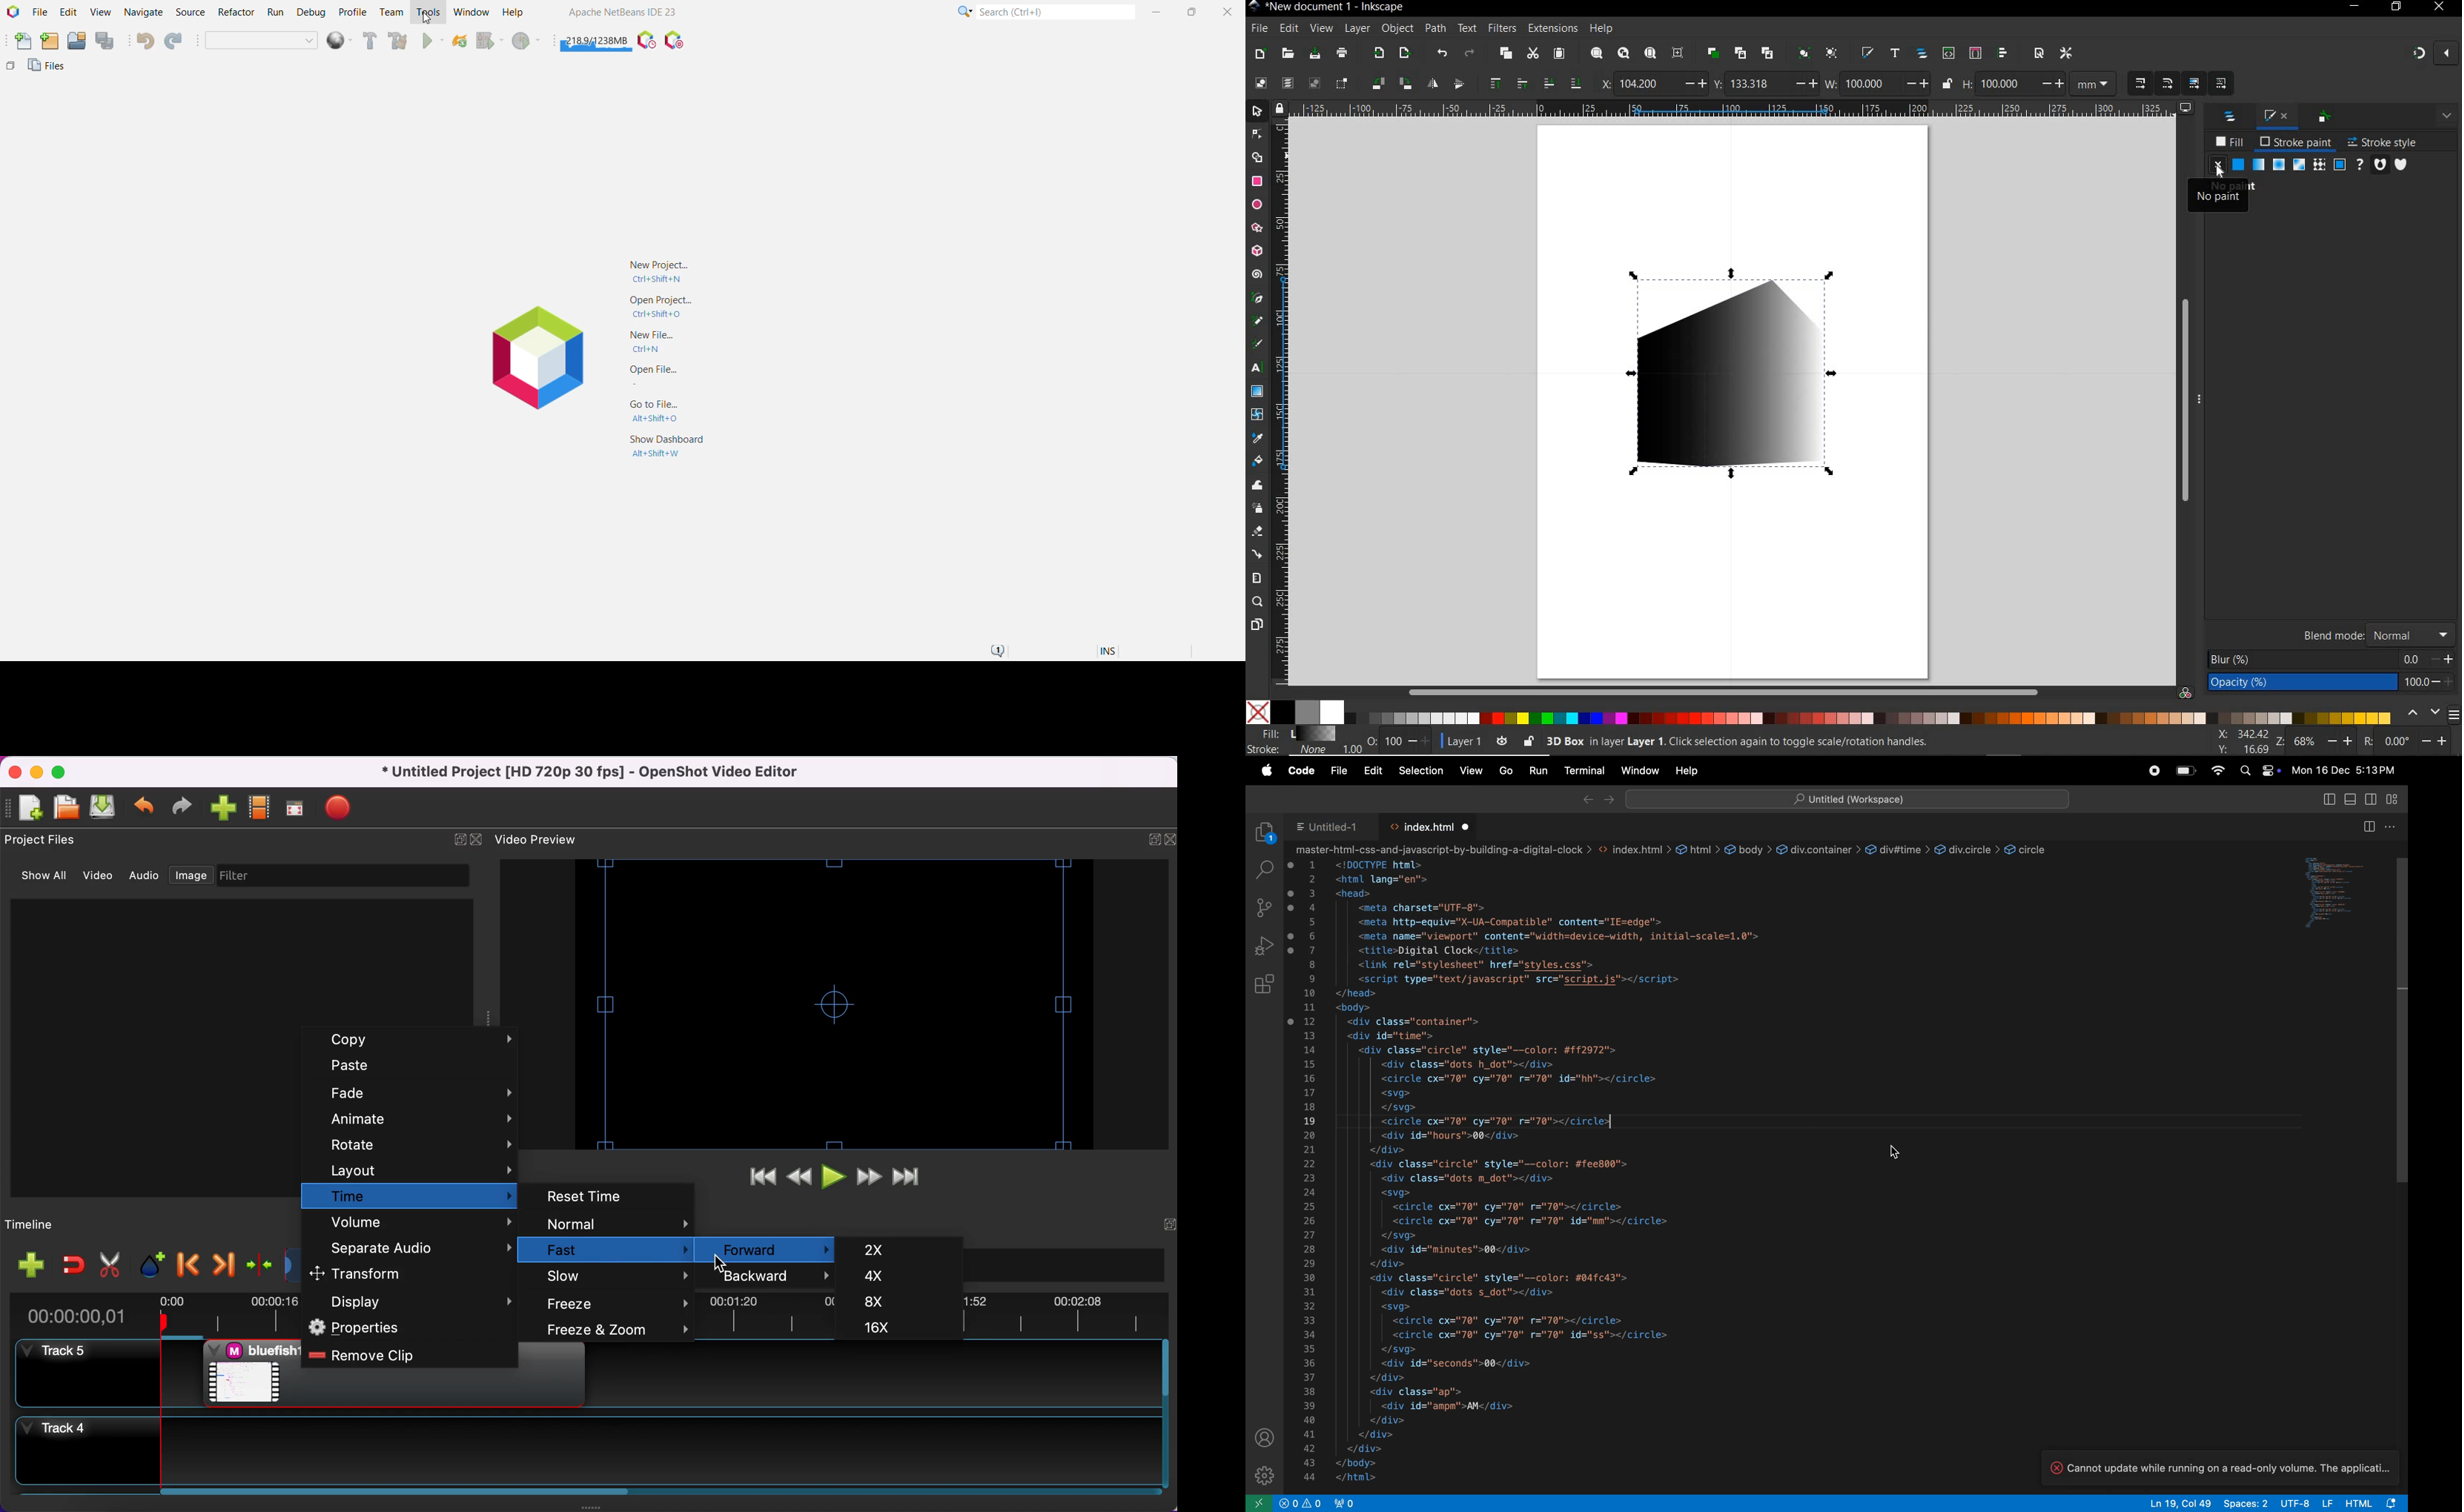 The height and width of the screenshot is (1512, 2464). Describe the element at coordinates (259, 1267) in the screenshot. I see `center the timeline` at that location.